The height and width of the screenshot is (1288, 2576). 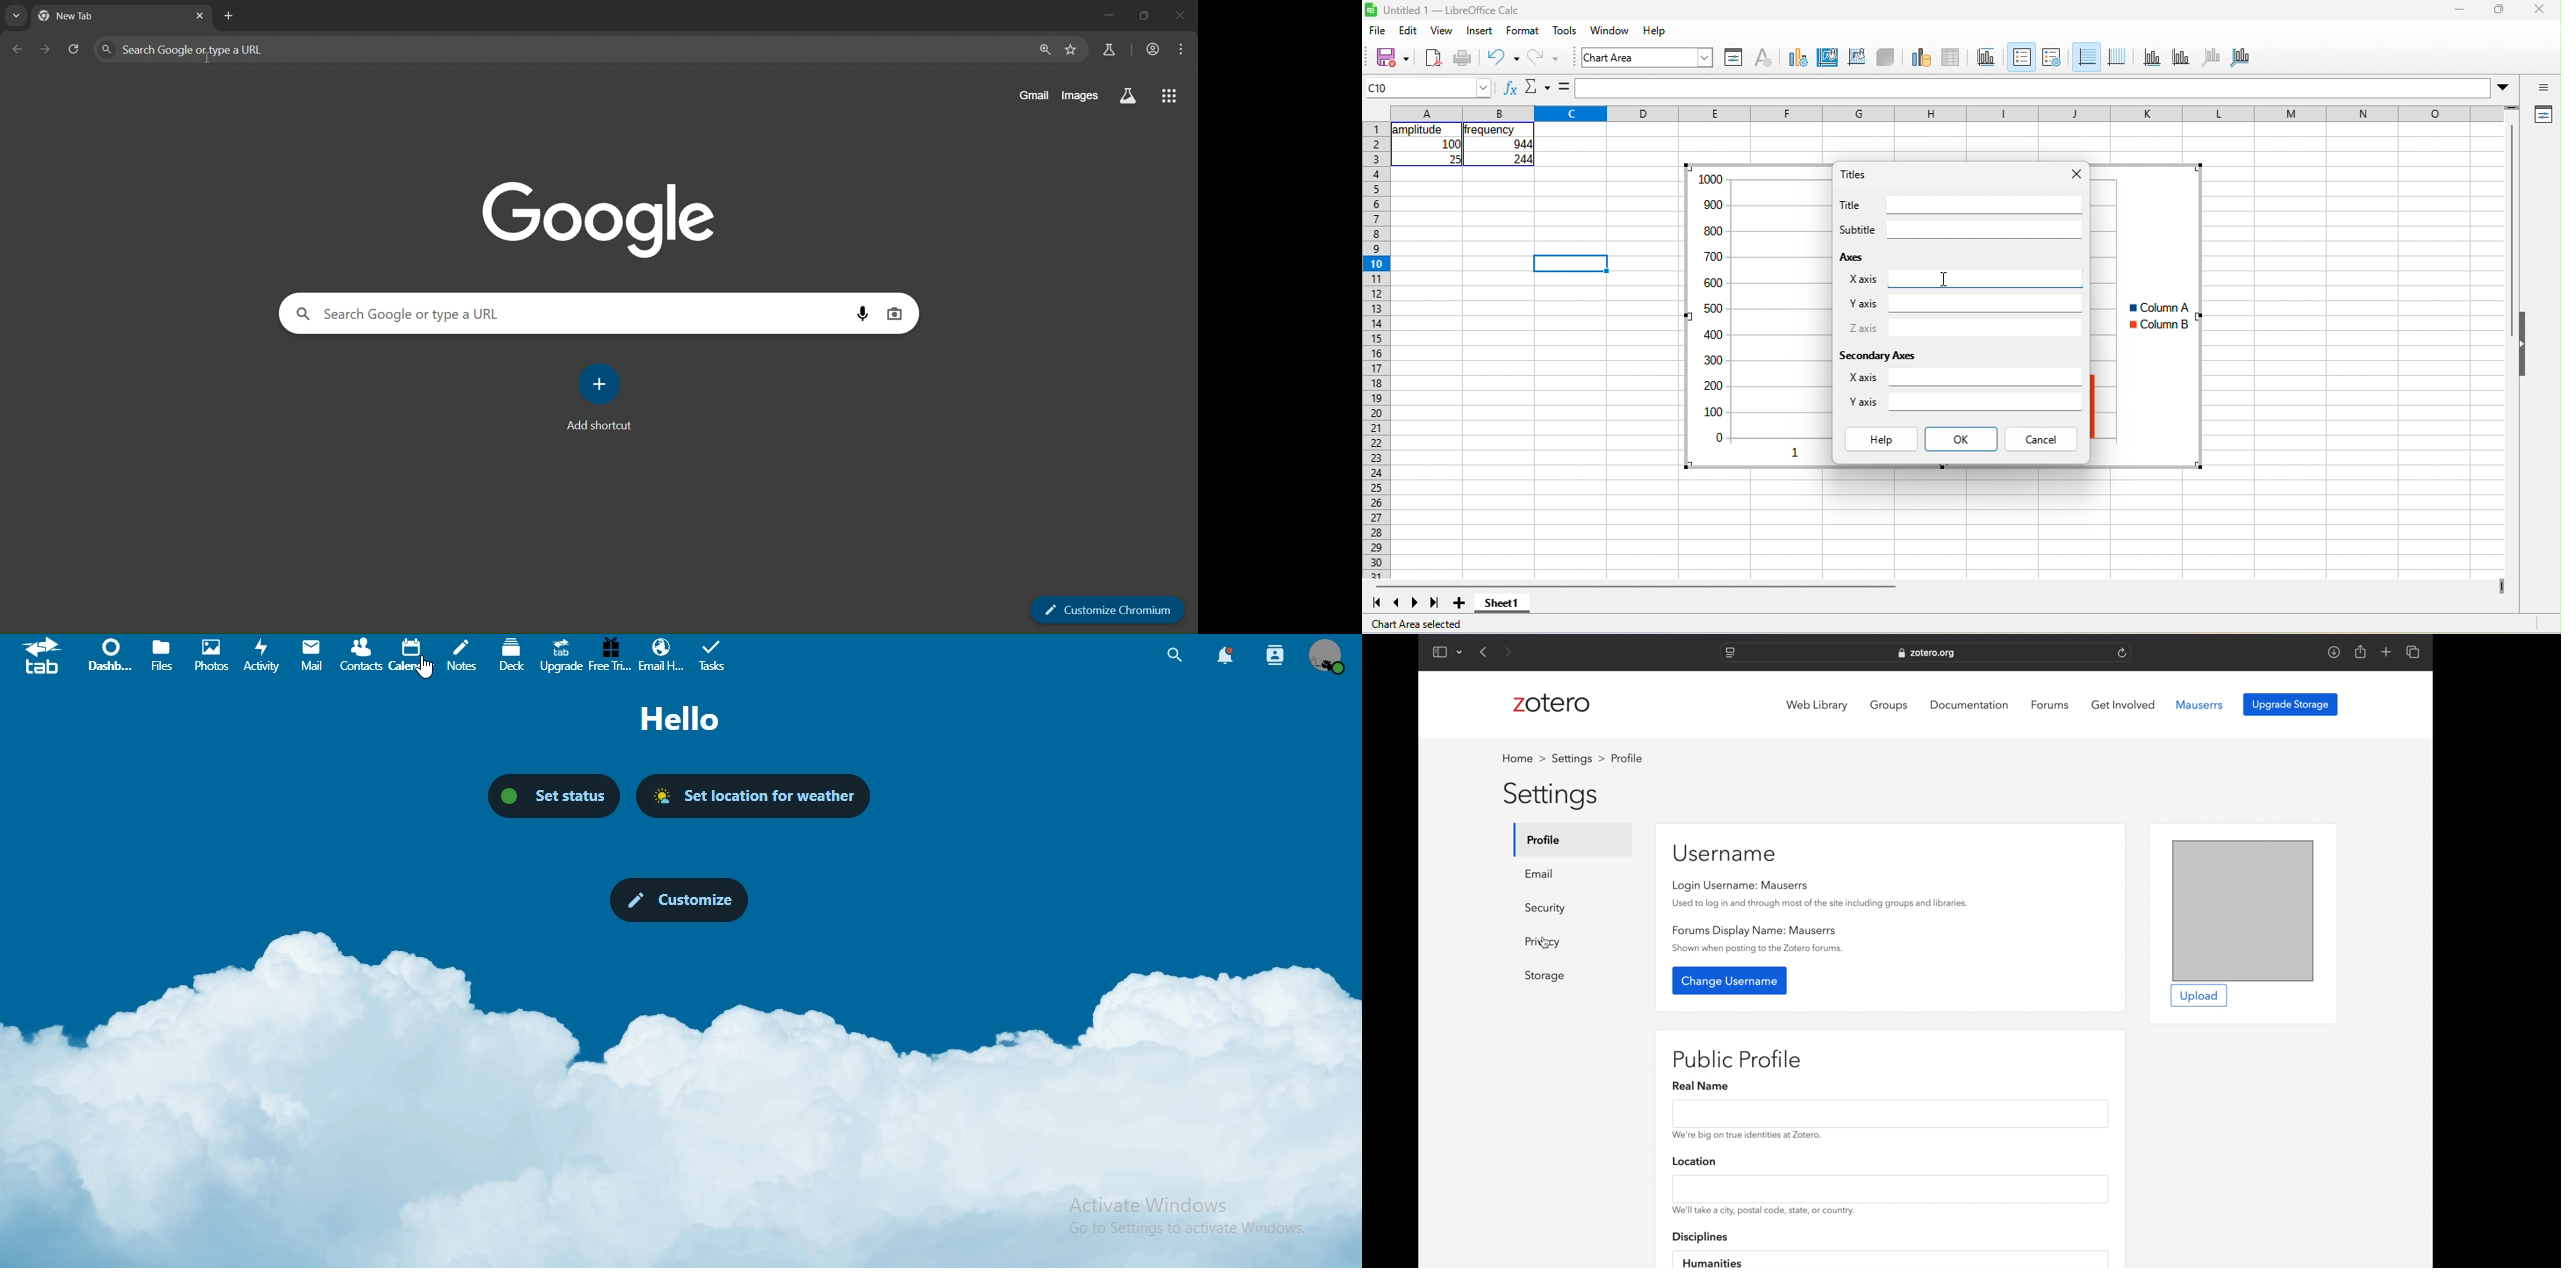 What do you see at coordinates (2052, 58) in the screenshot?
I see `legend` at bounding box center [2052, 58].